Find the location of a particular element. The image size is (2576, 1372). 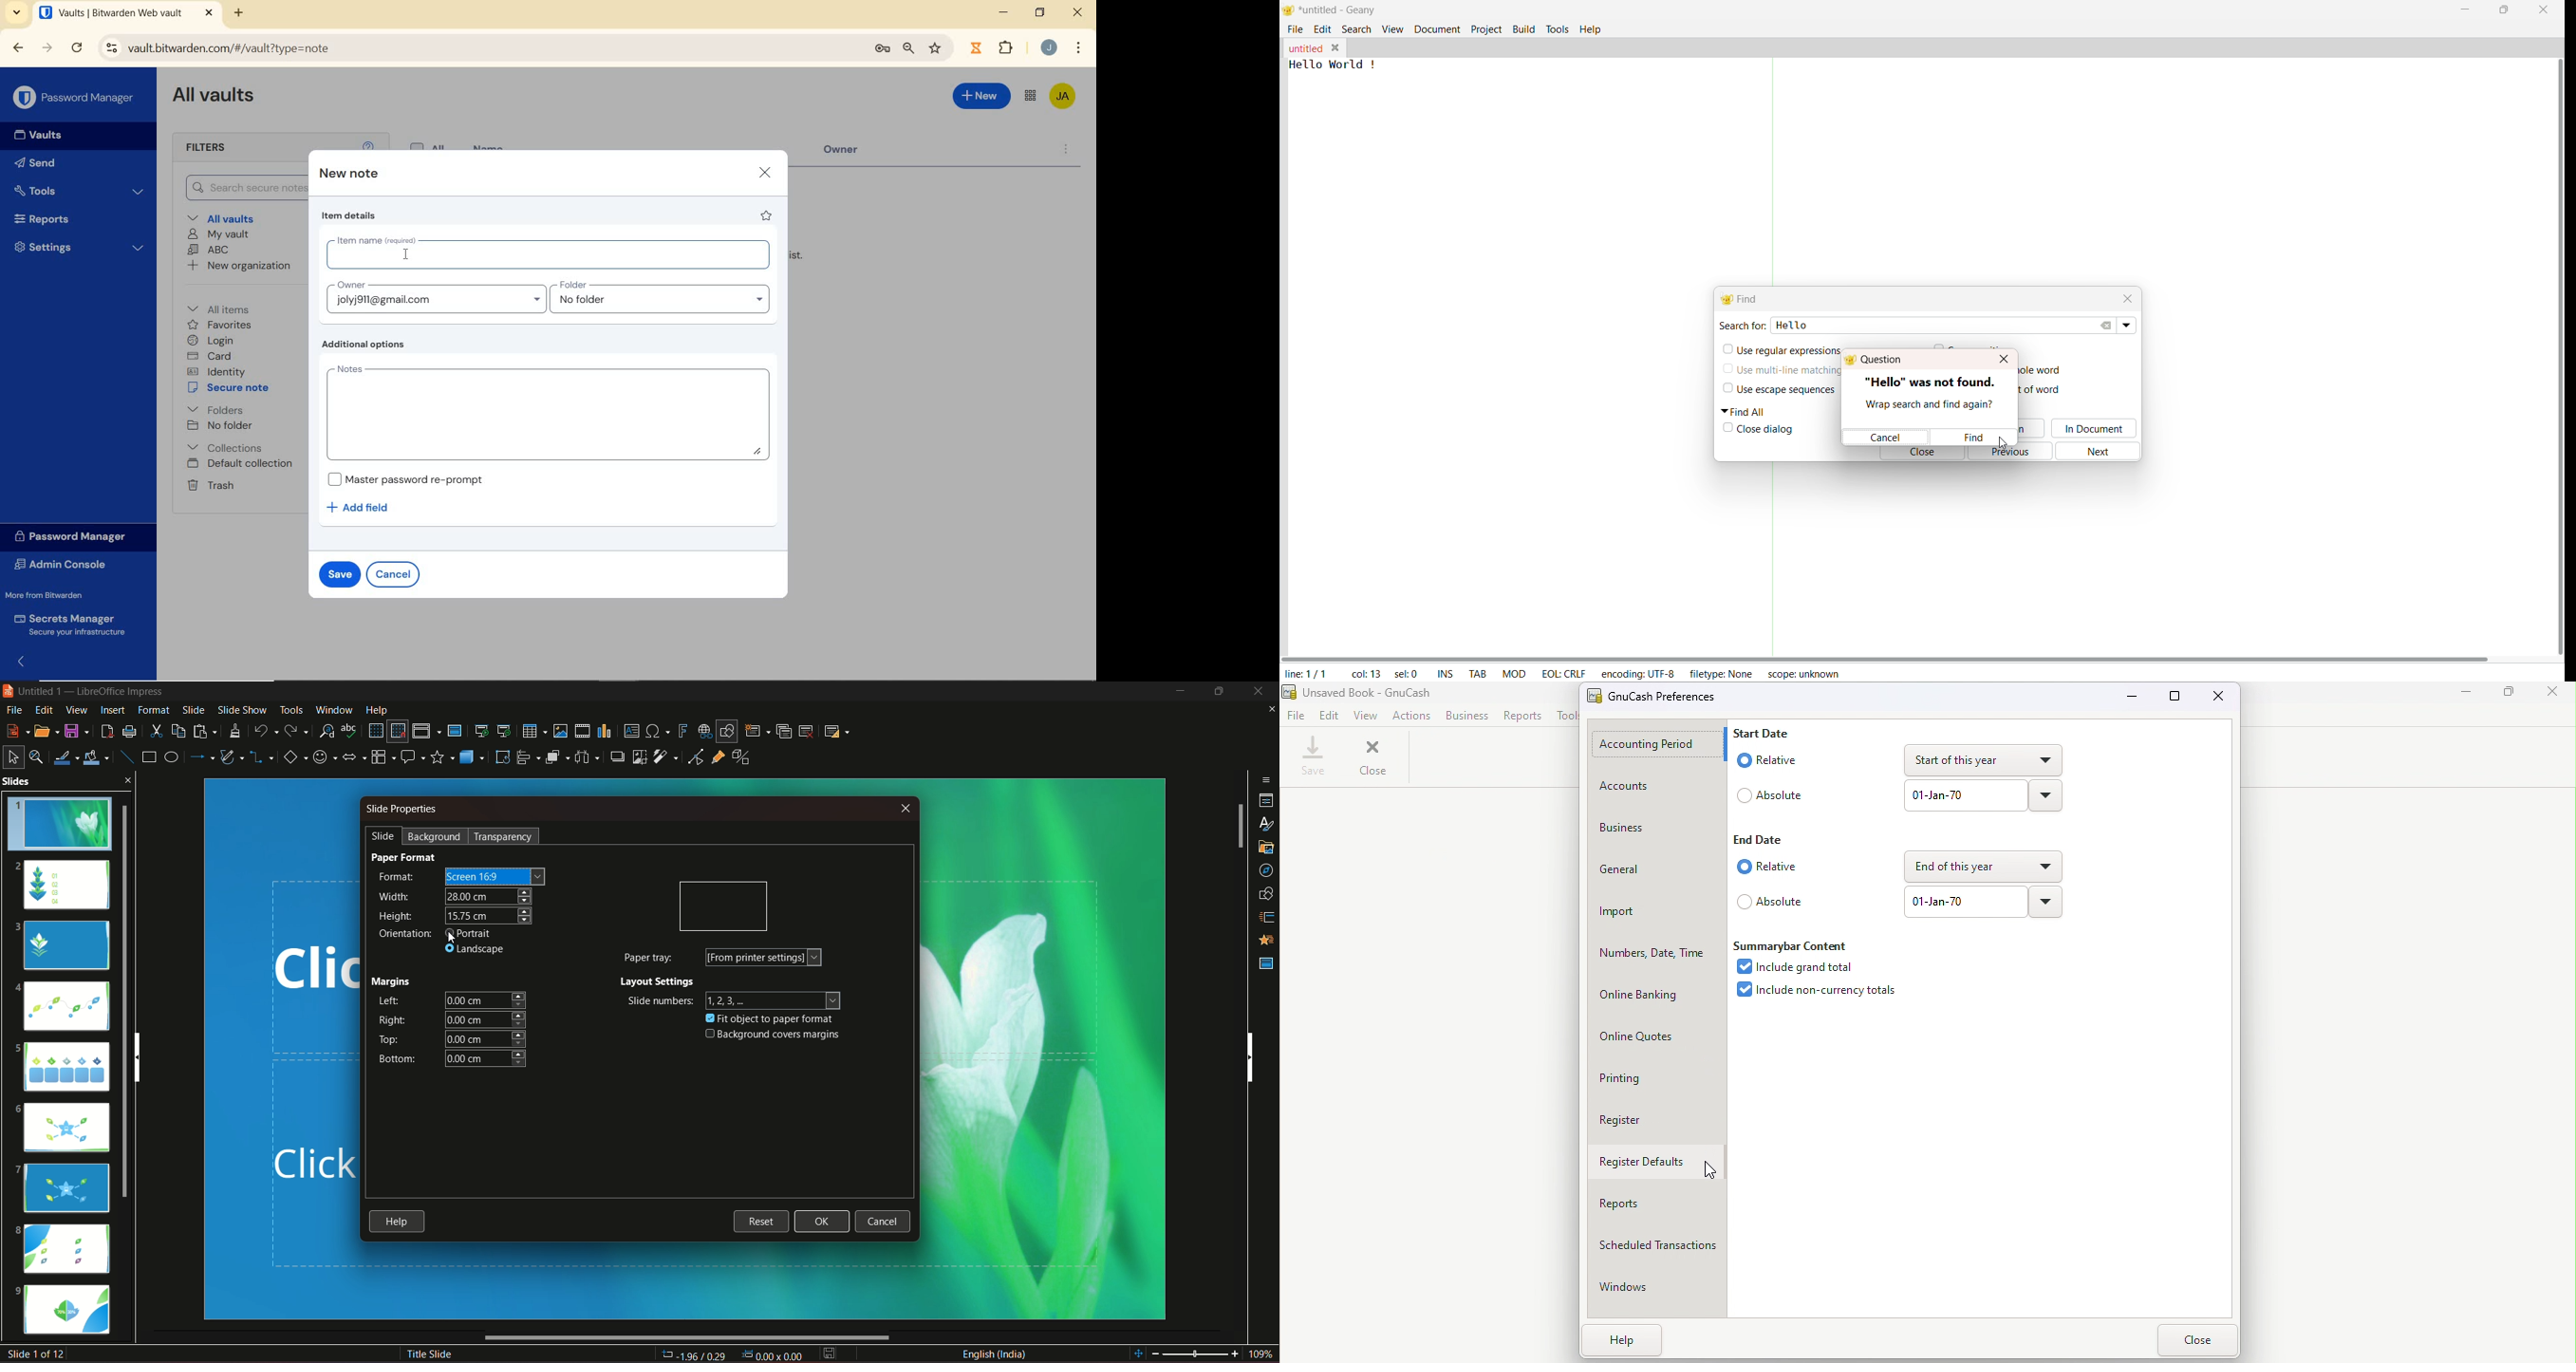

arrange is located at coordinates (557, 758).